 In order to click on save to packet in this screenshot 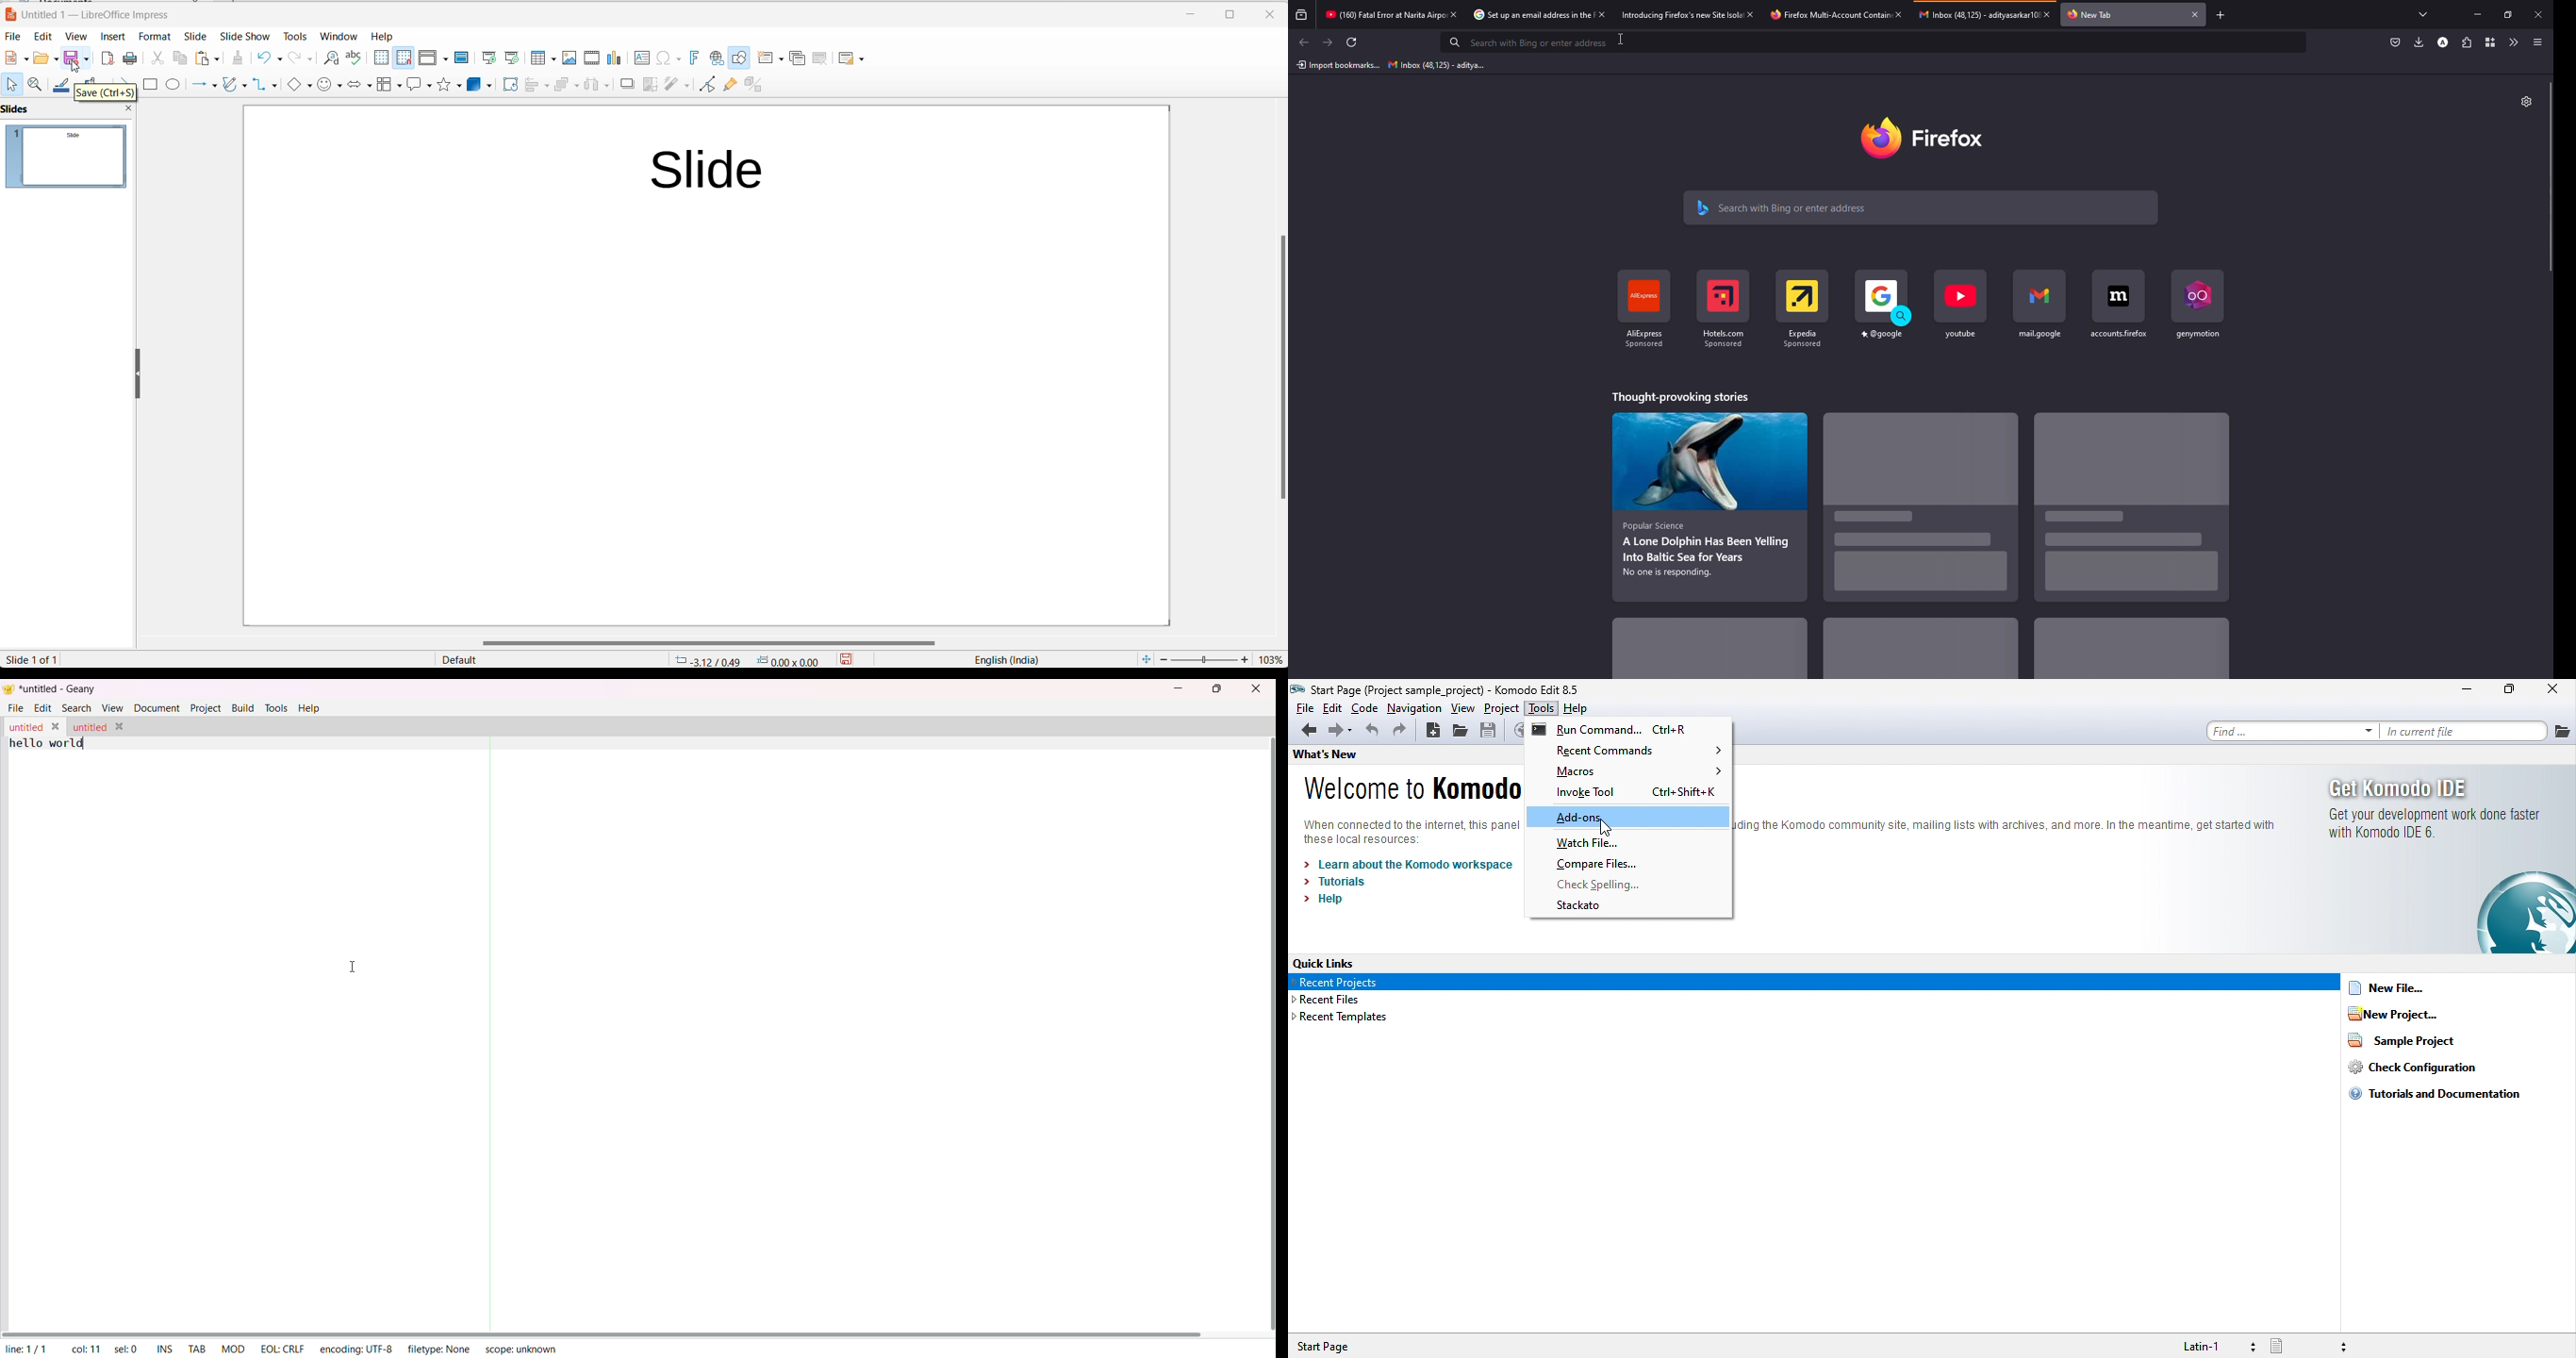, I will do `click(2394, 43)`.